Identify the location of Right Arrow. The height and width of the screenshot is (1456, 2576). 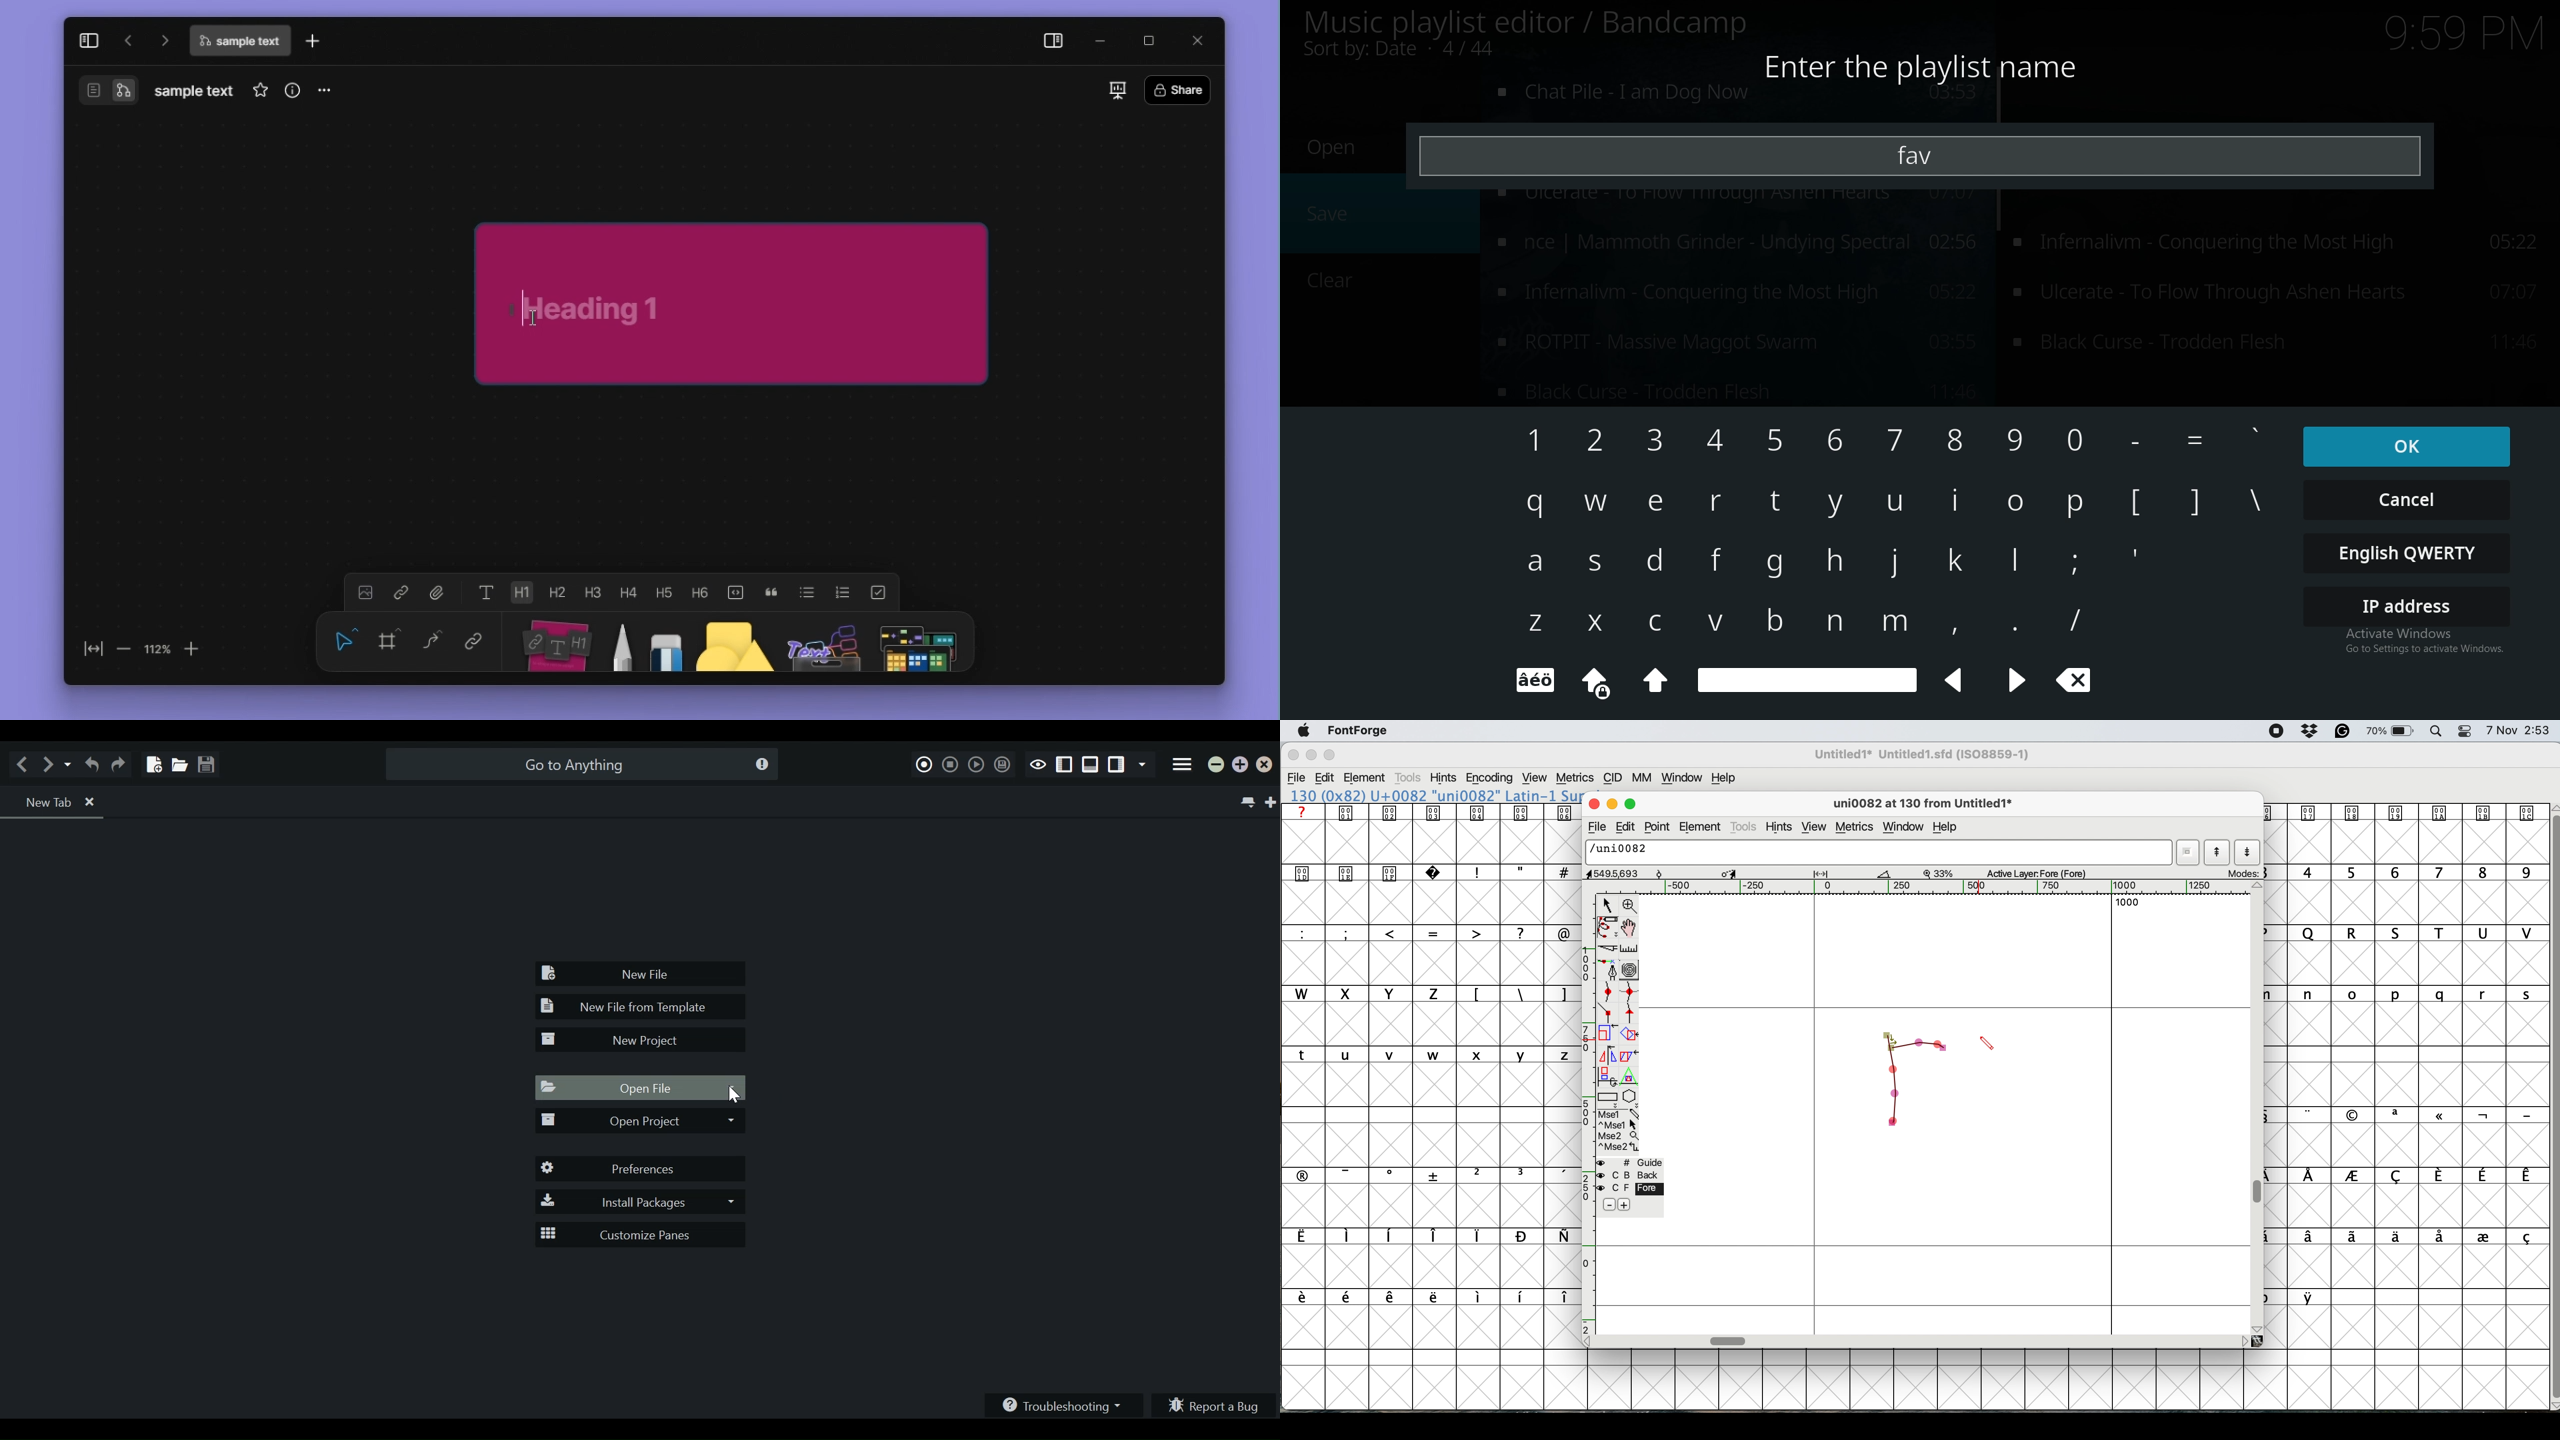
(2016, 683).